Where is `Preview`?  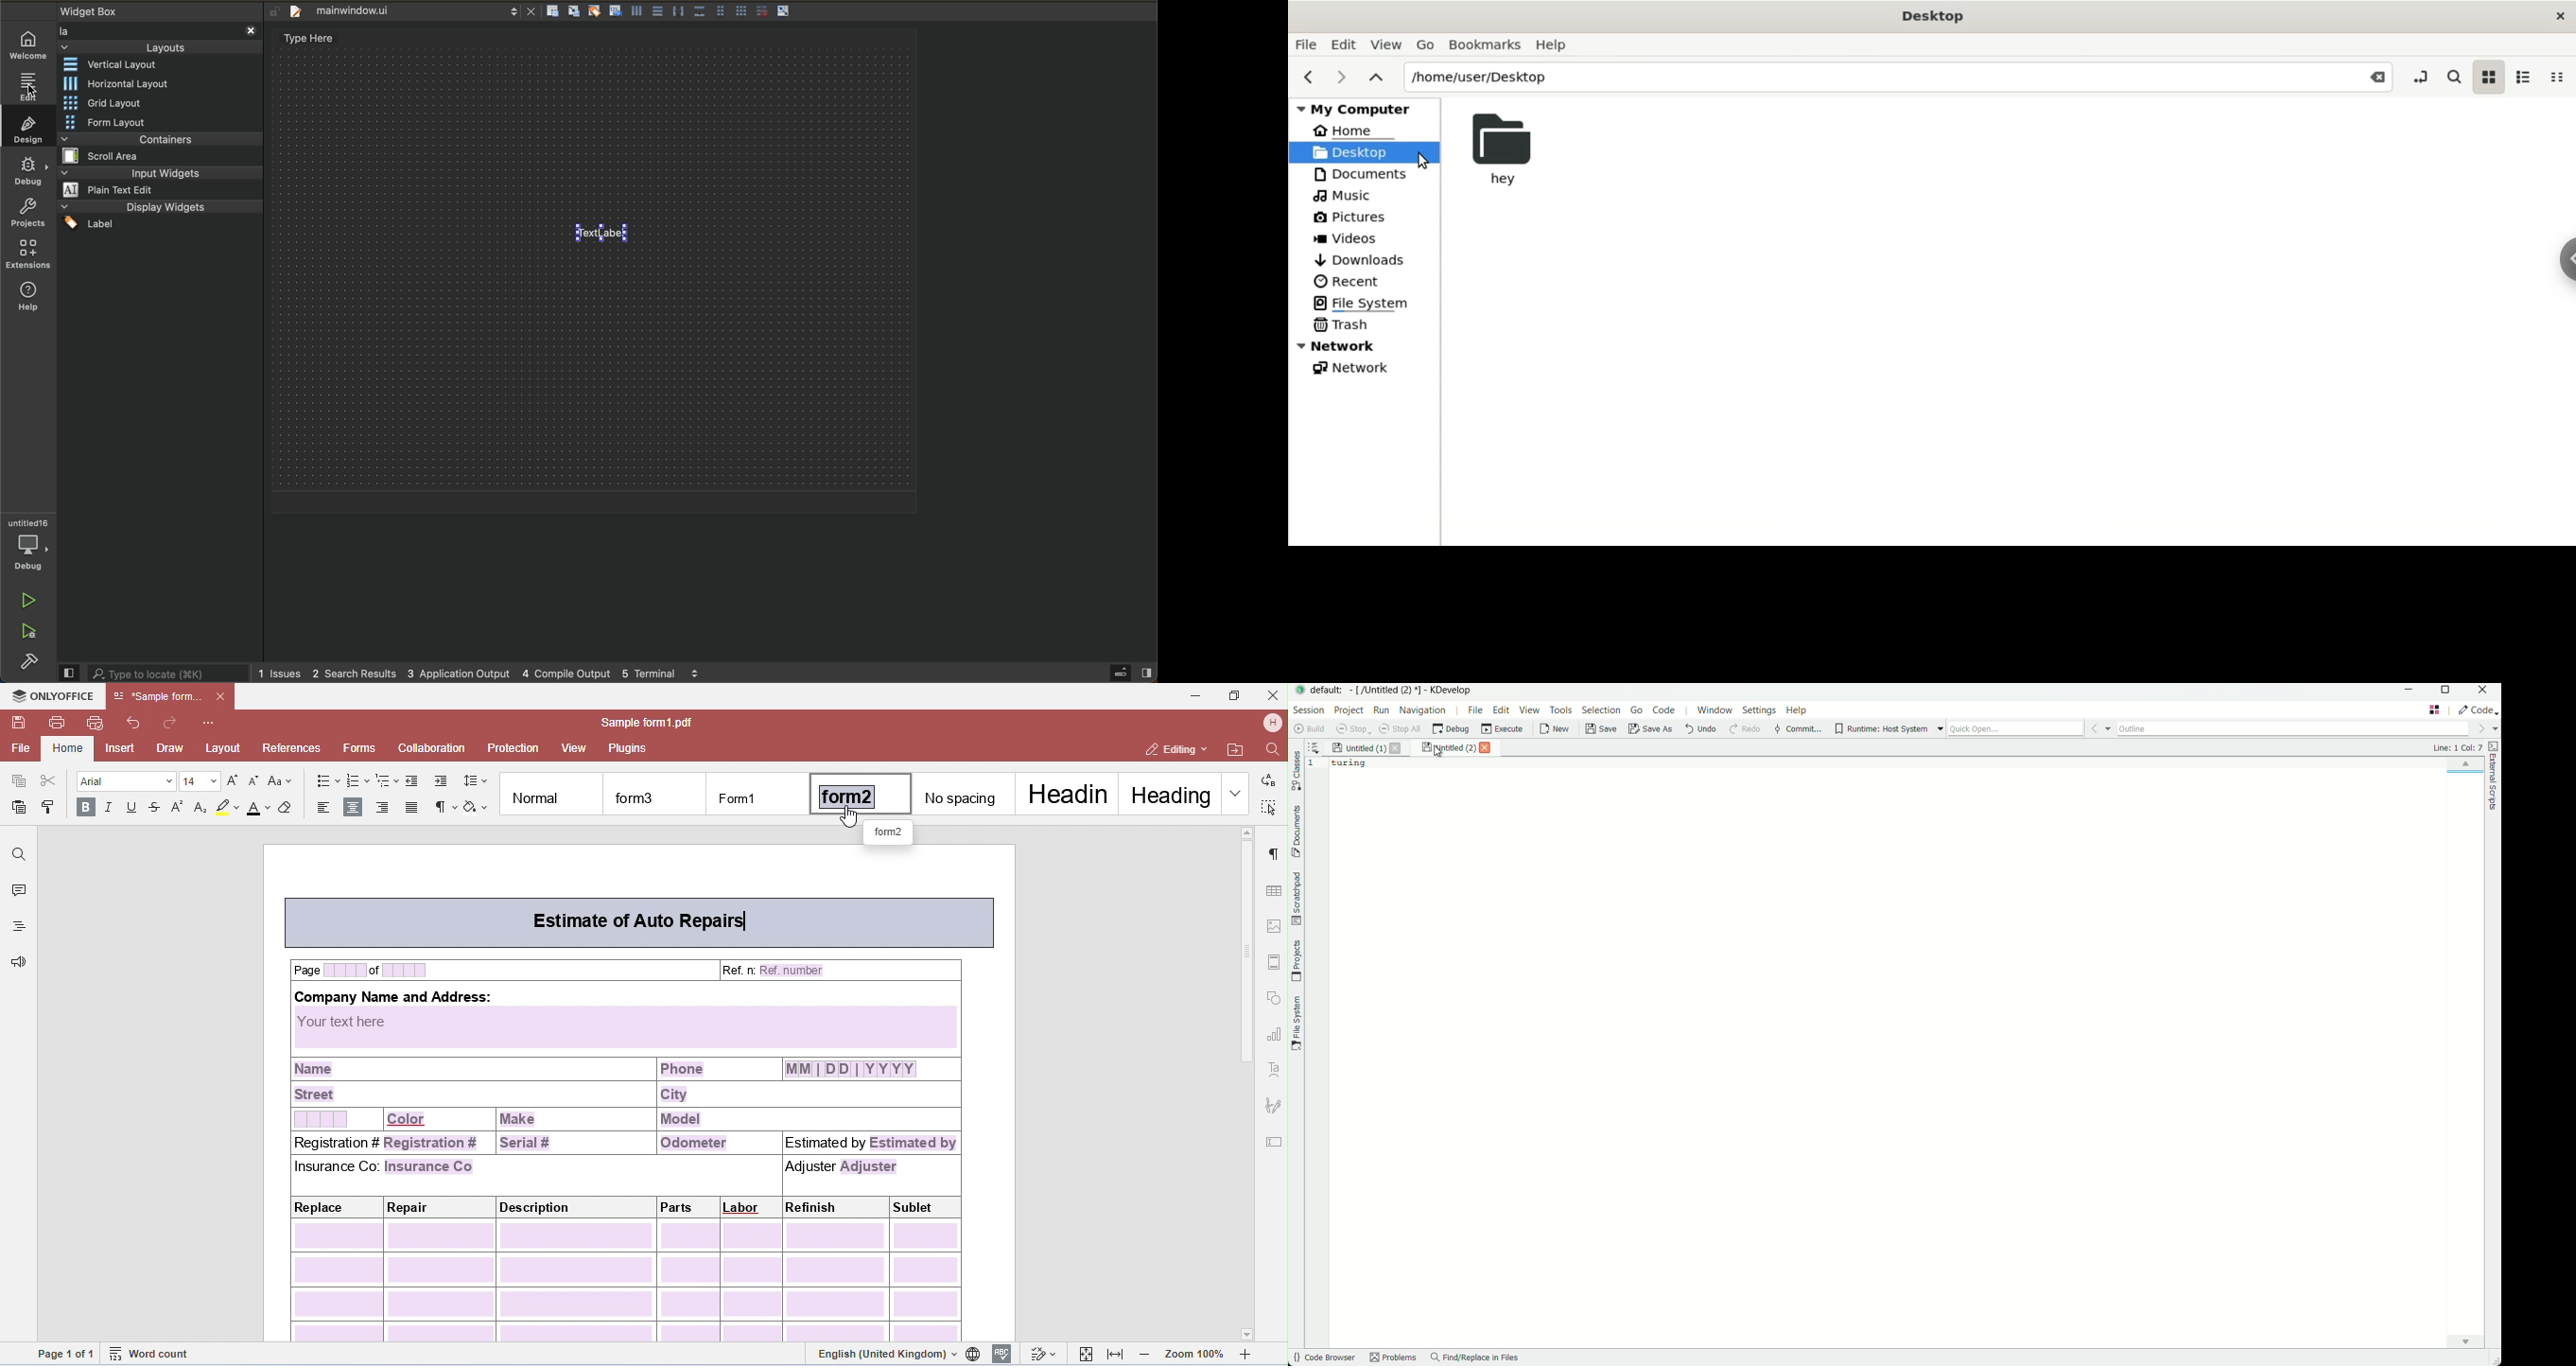 Preview is located at coordinates (67, 672).